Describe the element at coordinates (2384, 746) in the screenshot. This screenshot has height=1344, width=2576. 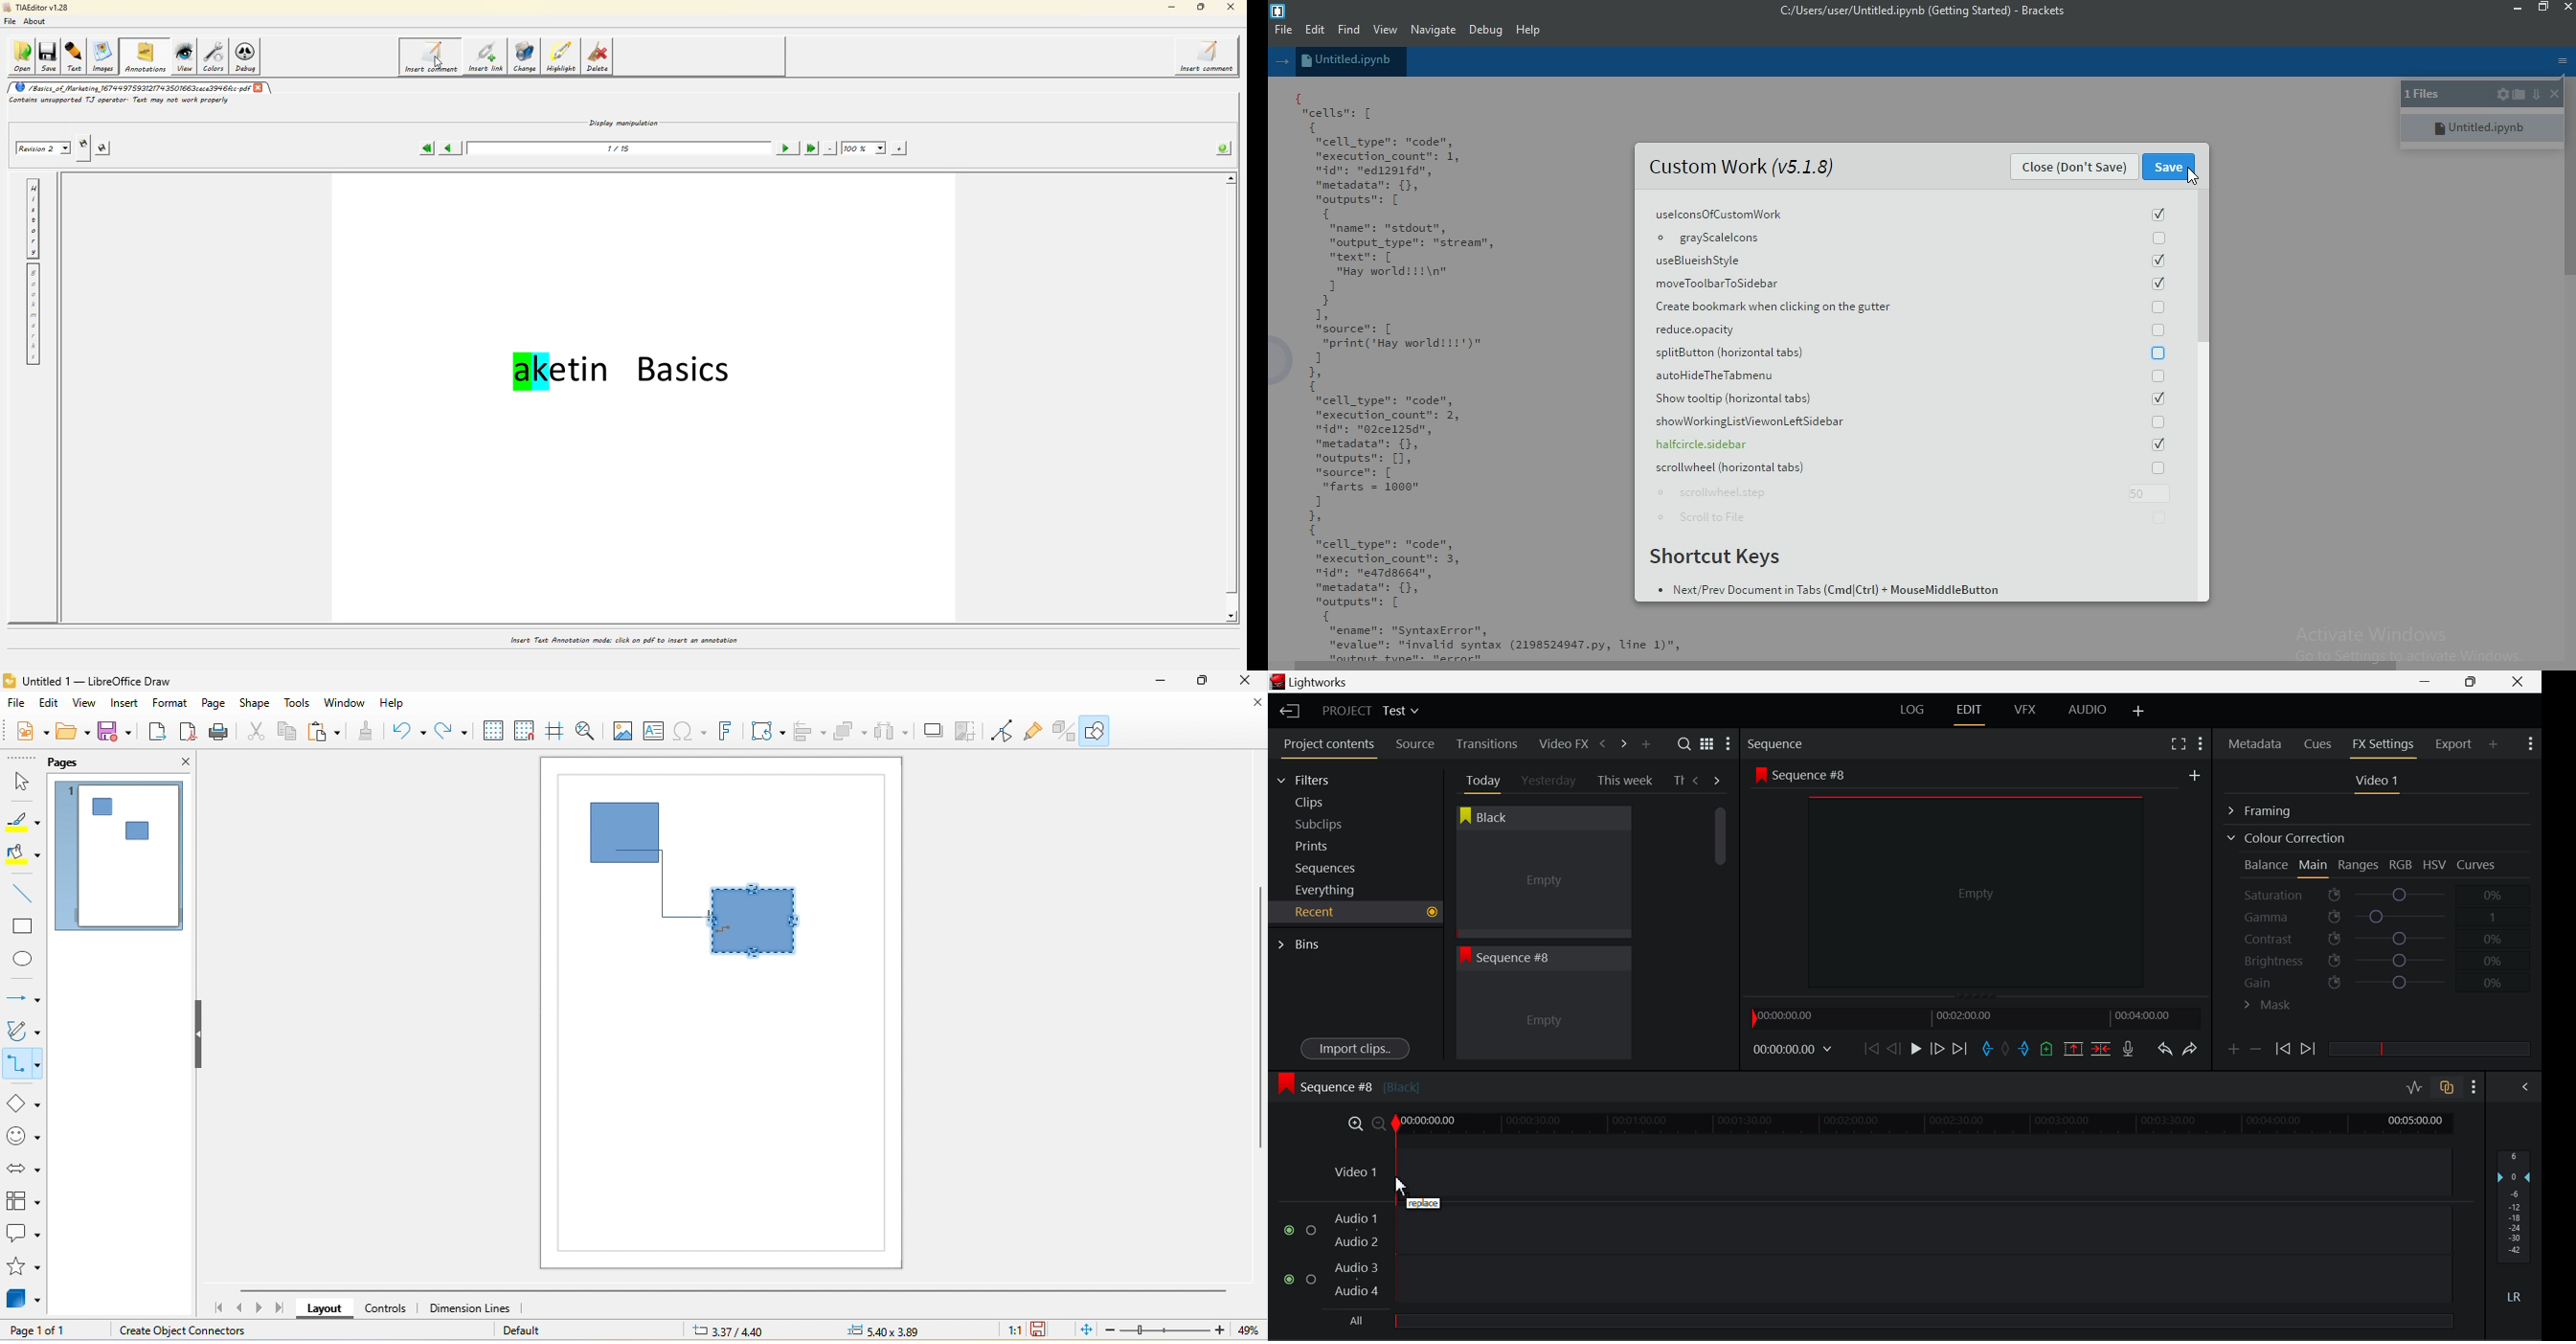
I see `FX Settings Panel Open` at that location.